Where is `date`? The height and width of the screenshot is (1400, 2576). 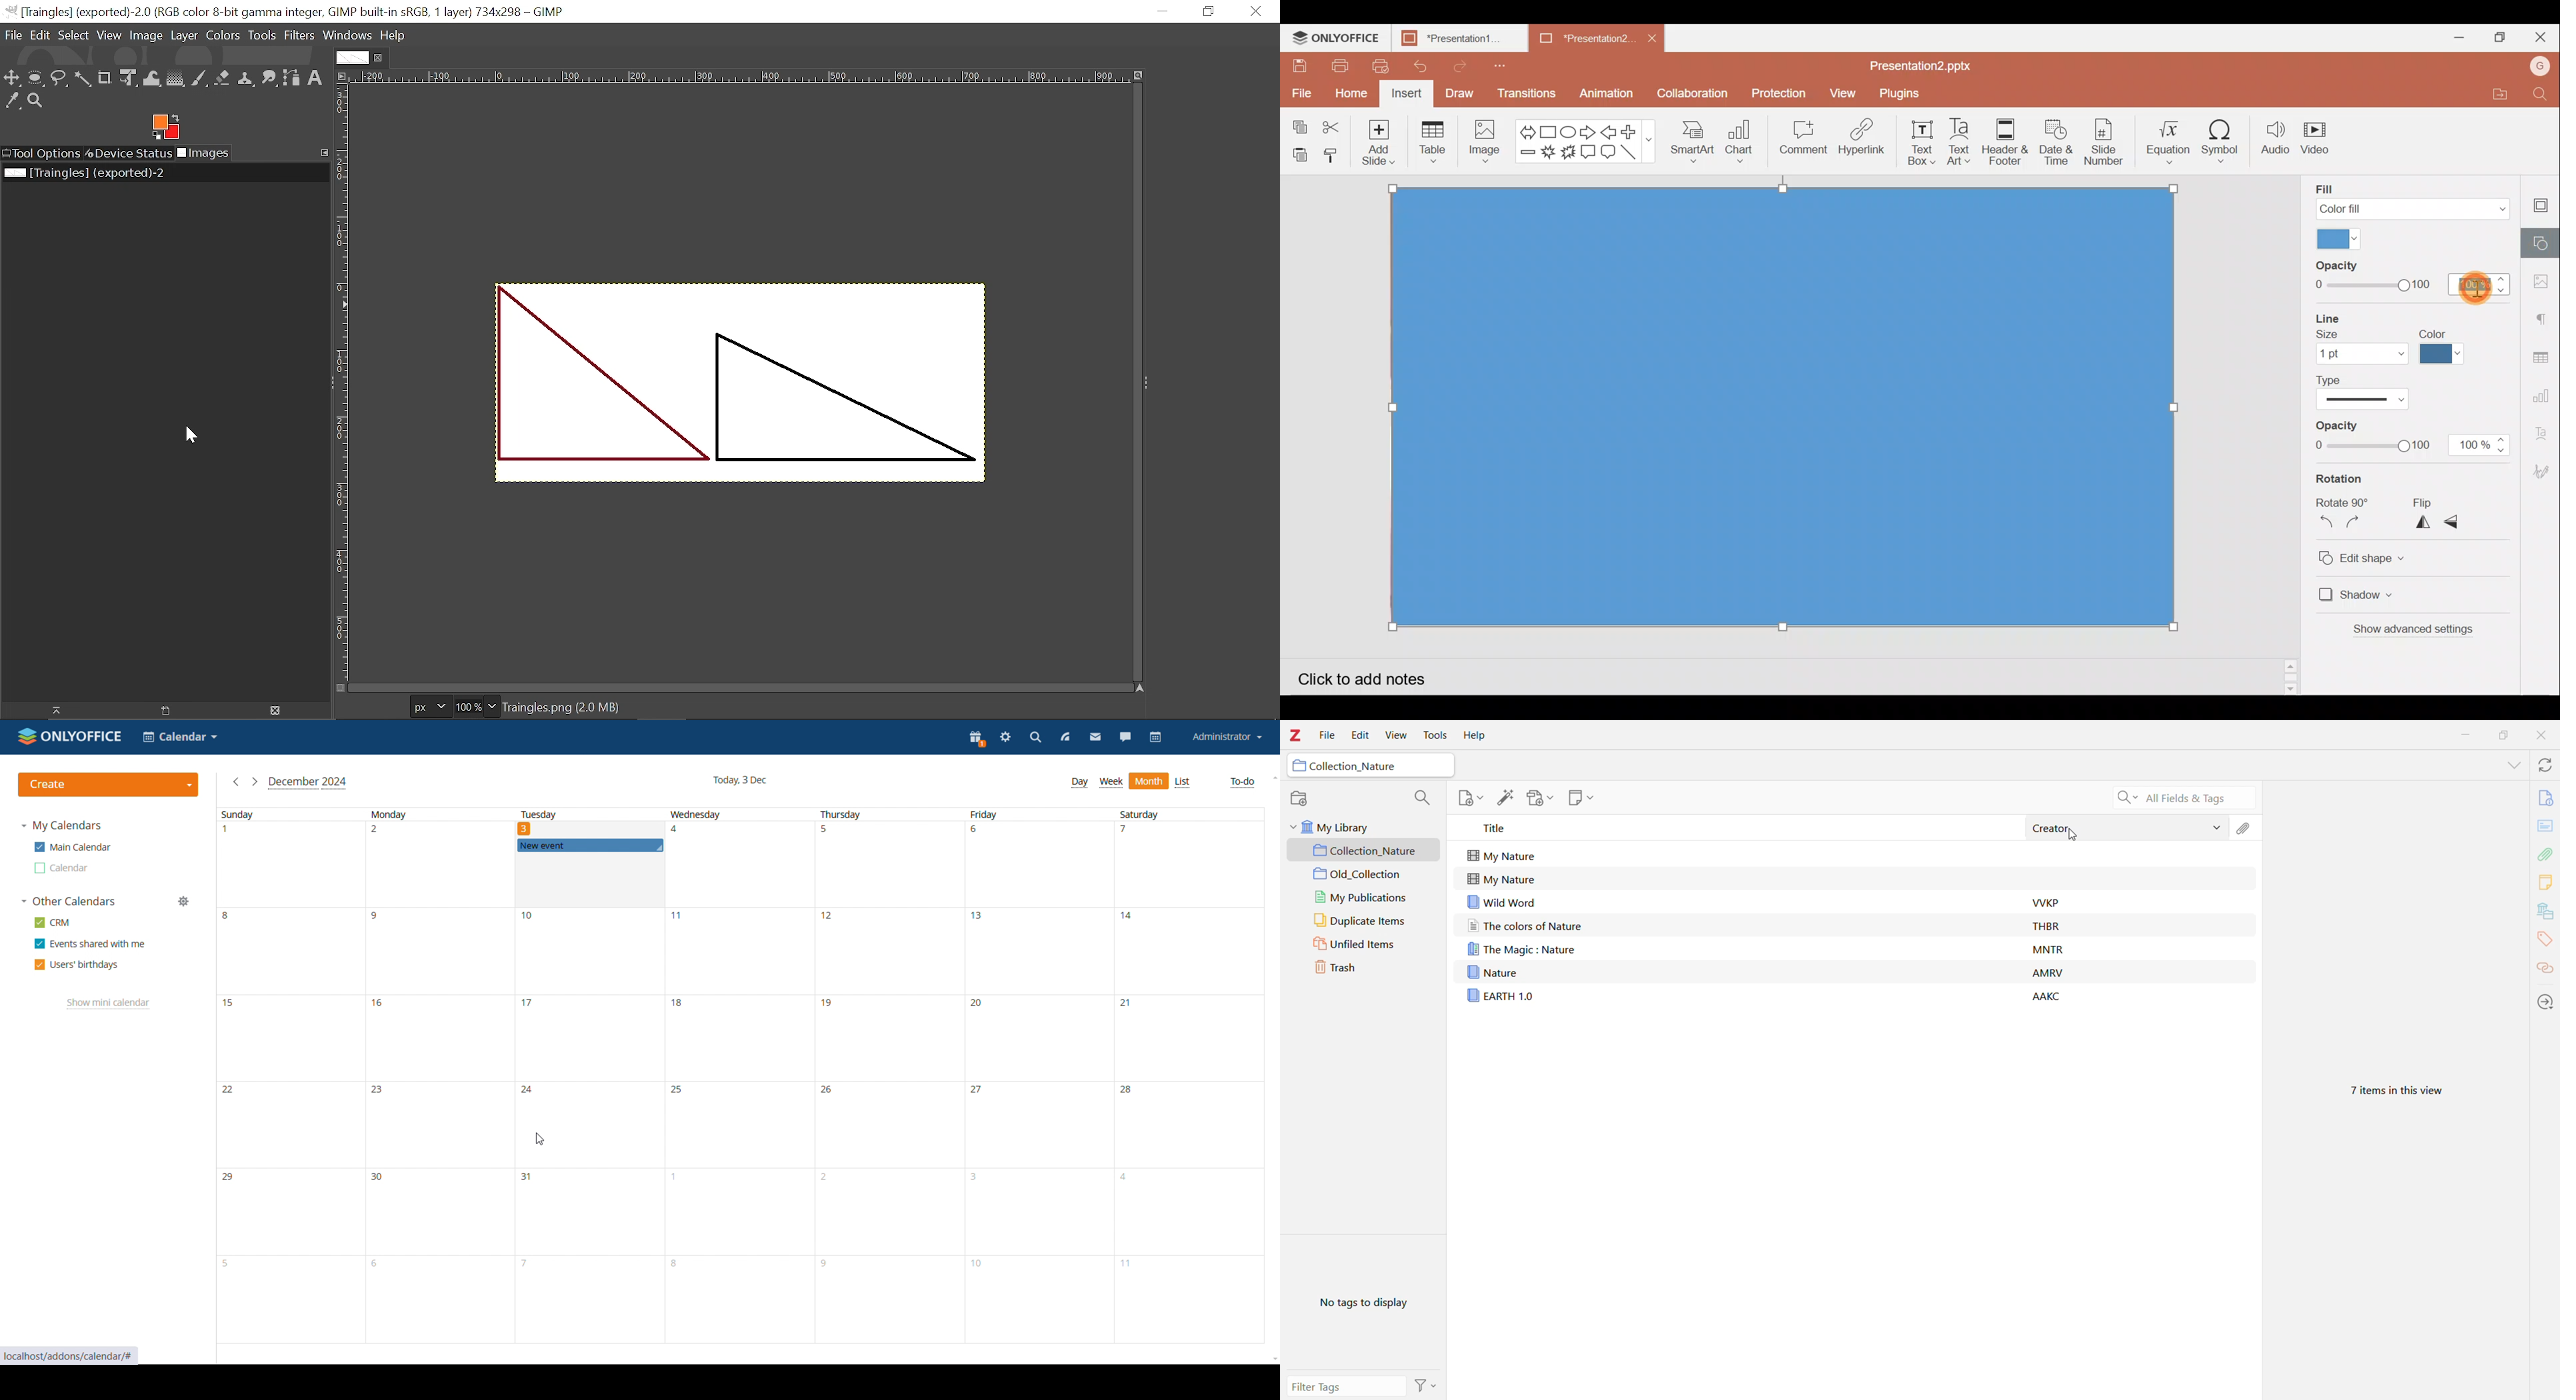 date is located at coordinates (743, 1211).